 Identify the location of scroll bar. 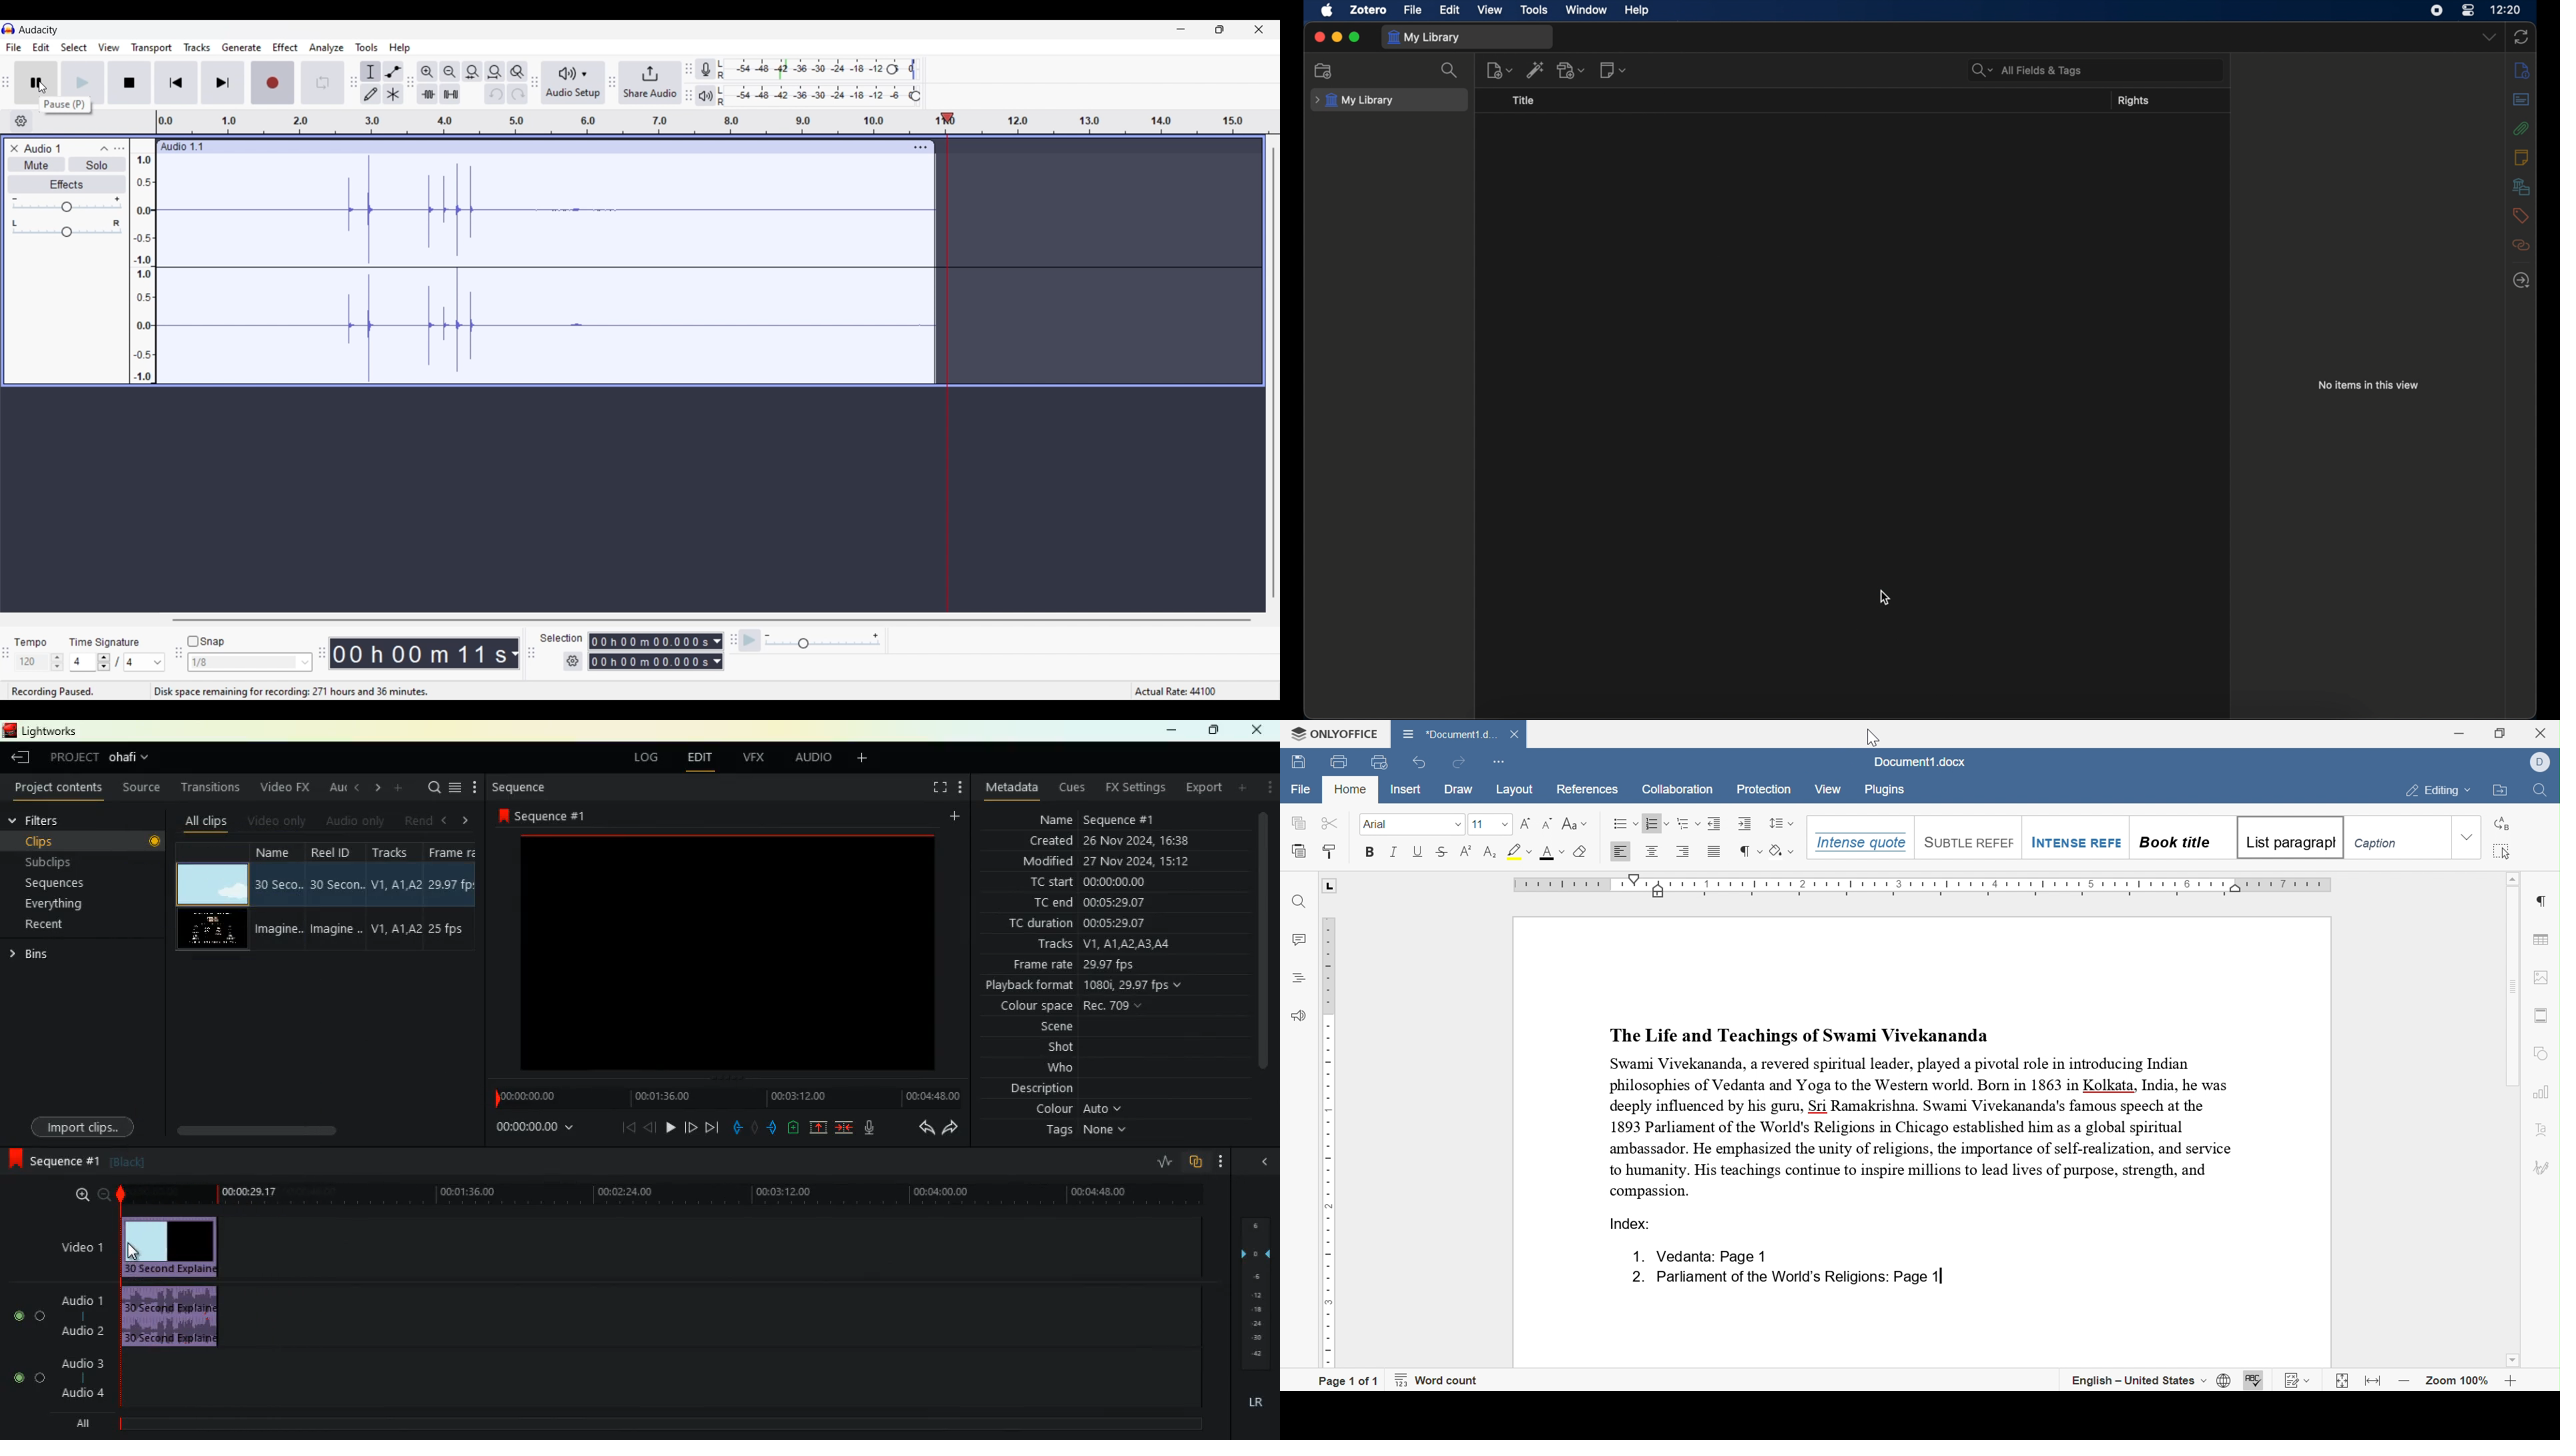
(301, 1129).